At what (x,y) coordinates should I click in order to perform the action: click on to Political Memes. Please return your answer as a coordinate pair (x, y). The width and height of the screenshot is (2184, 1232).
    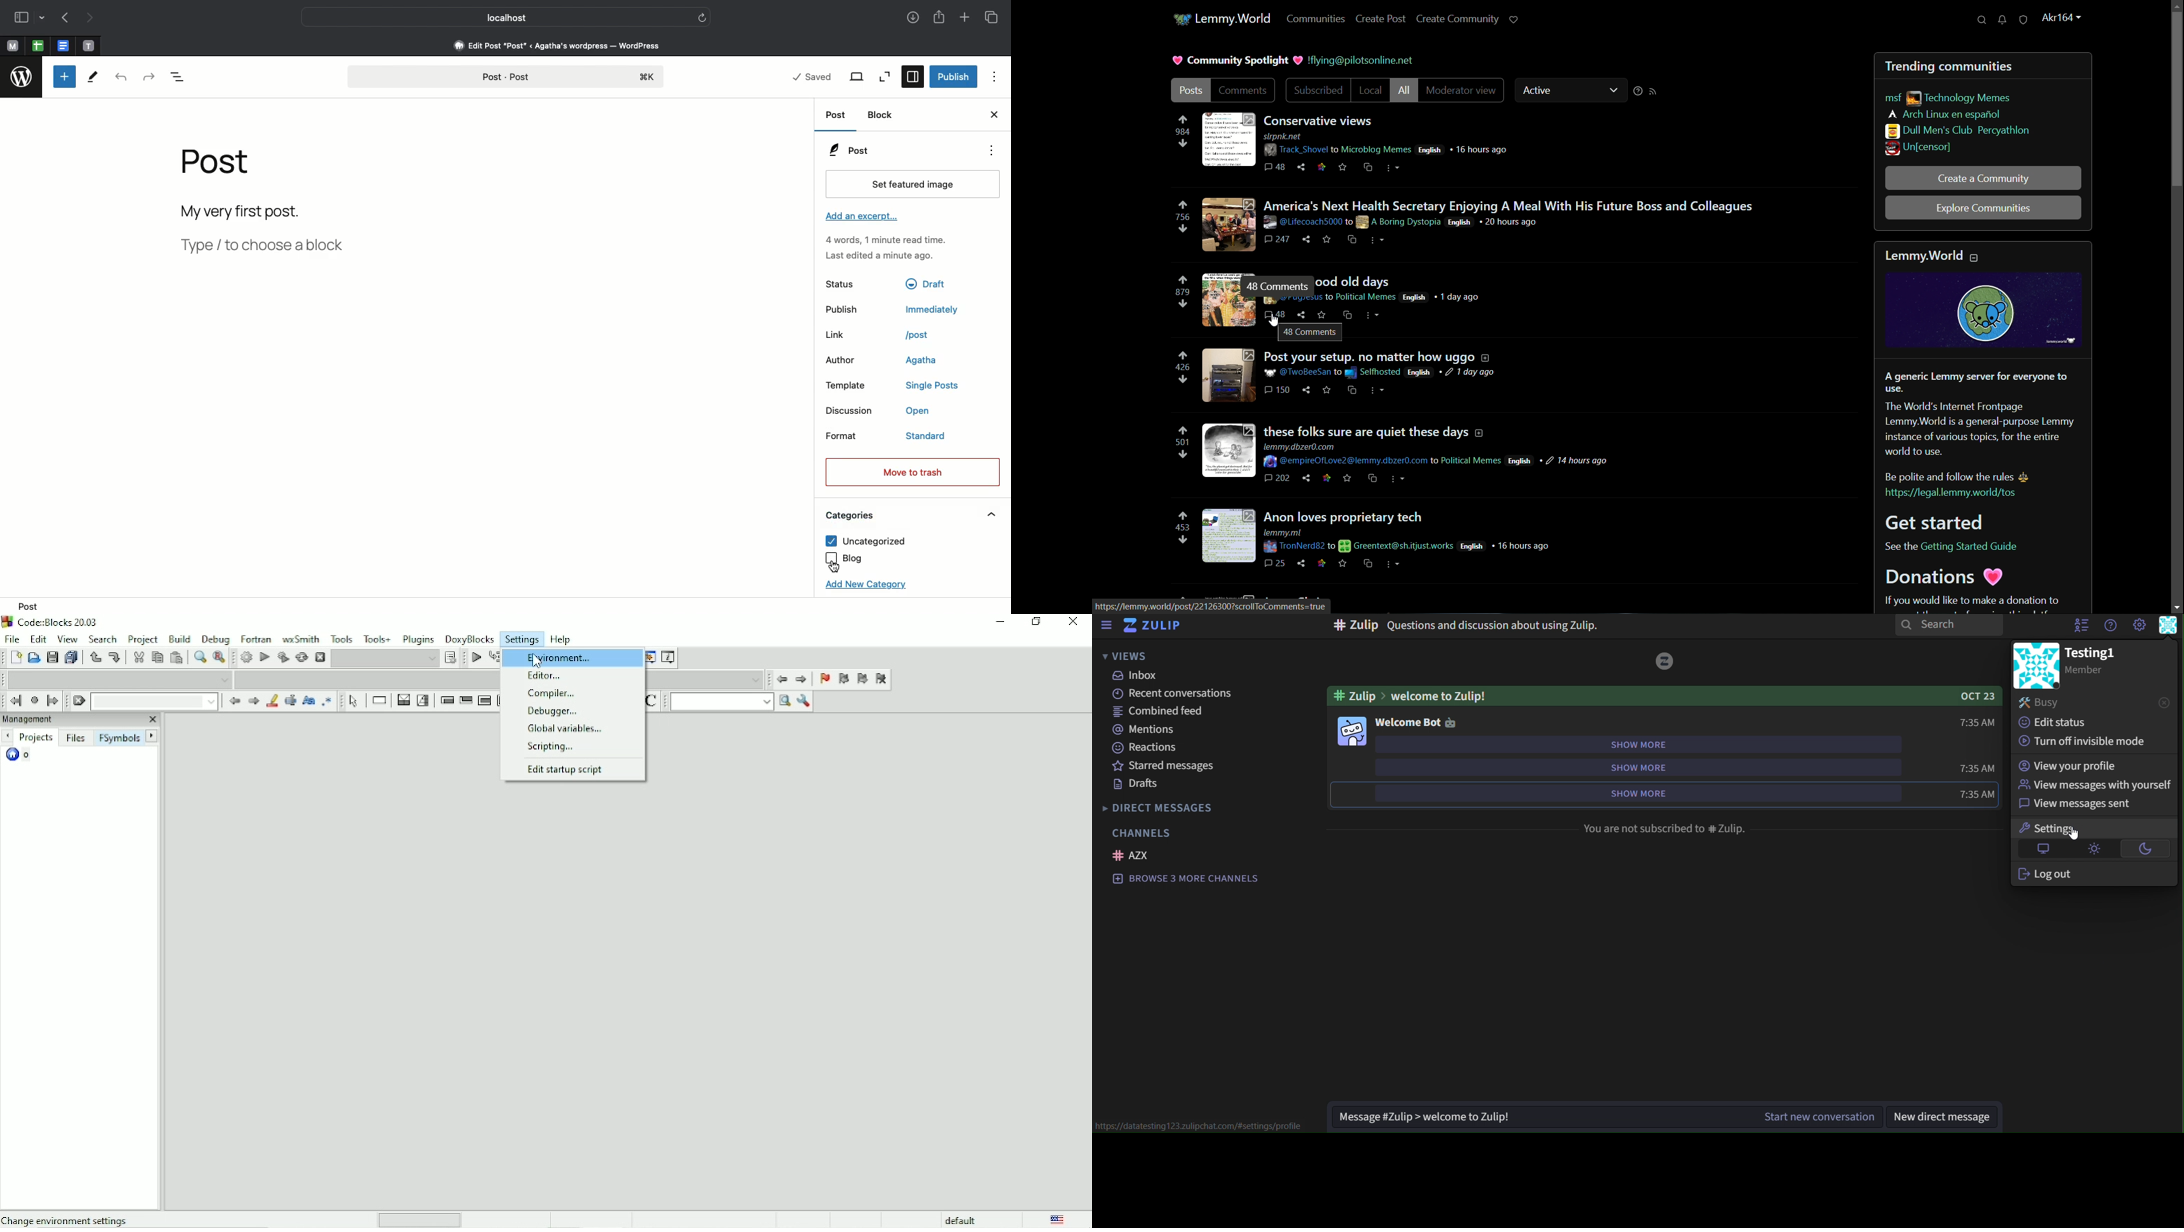
    Looking at the image, I should click on (1360, 297).